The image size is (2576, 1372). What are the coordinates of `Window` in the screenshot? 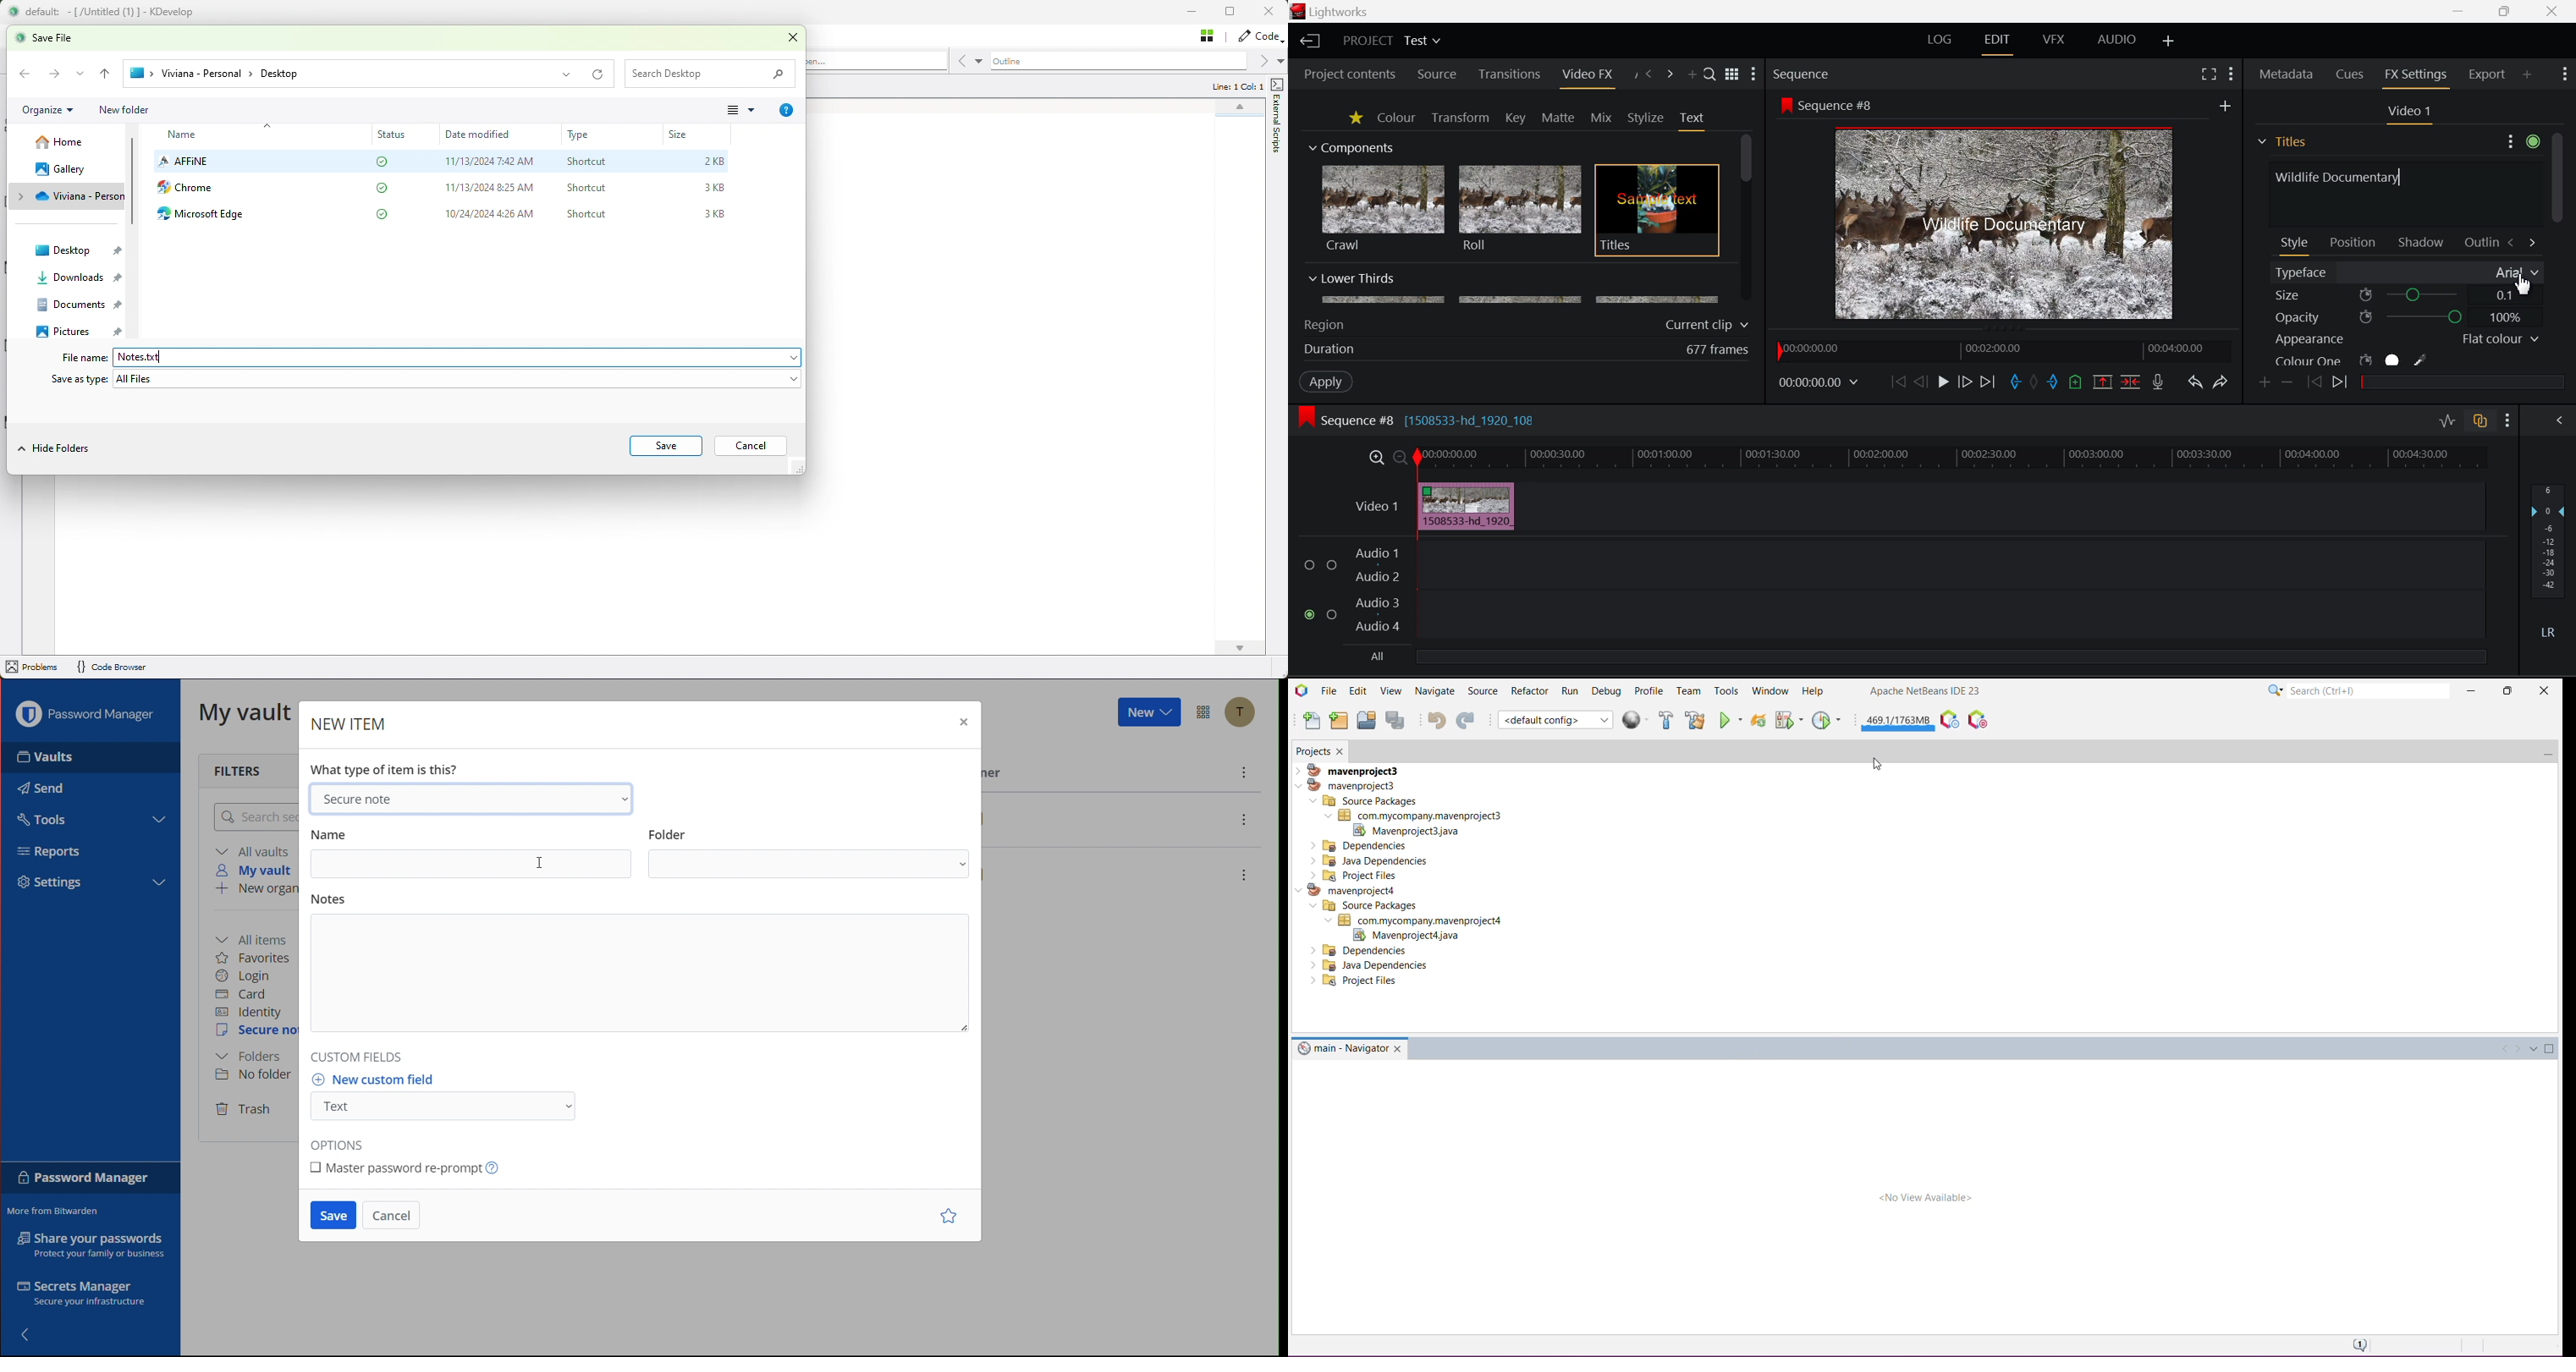 It's located at (1768, 691).